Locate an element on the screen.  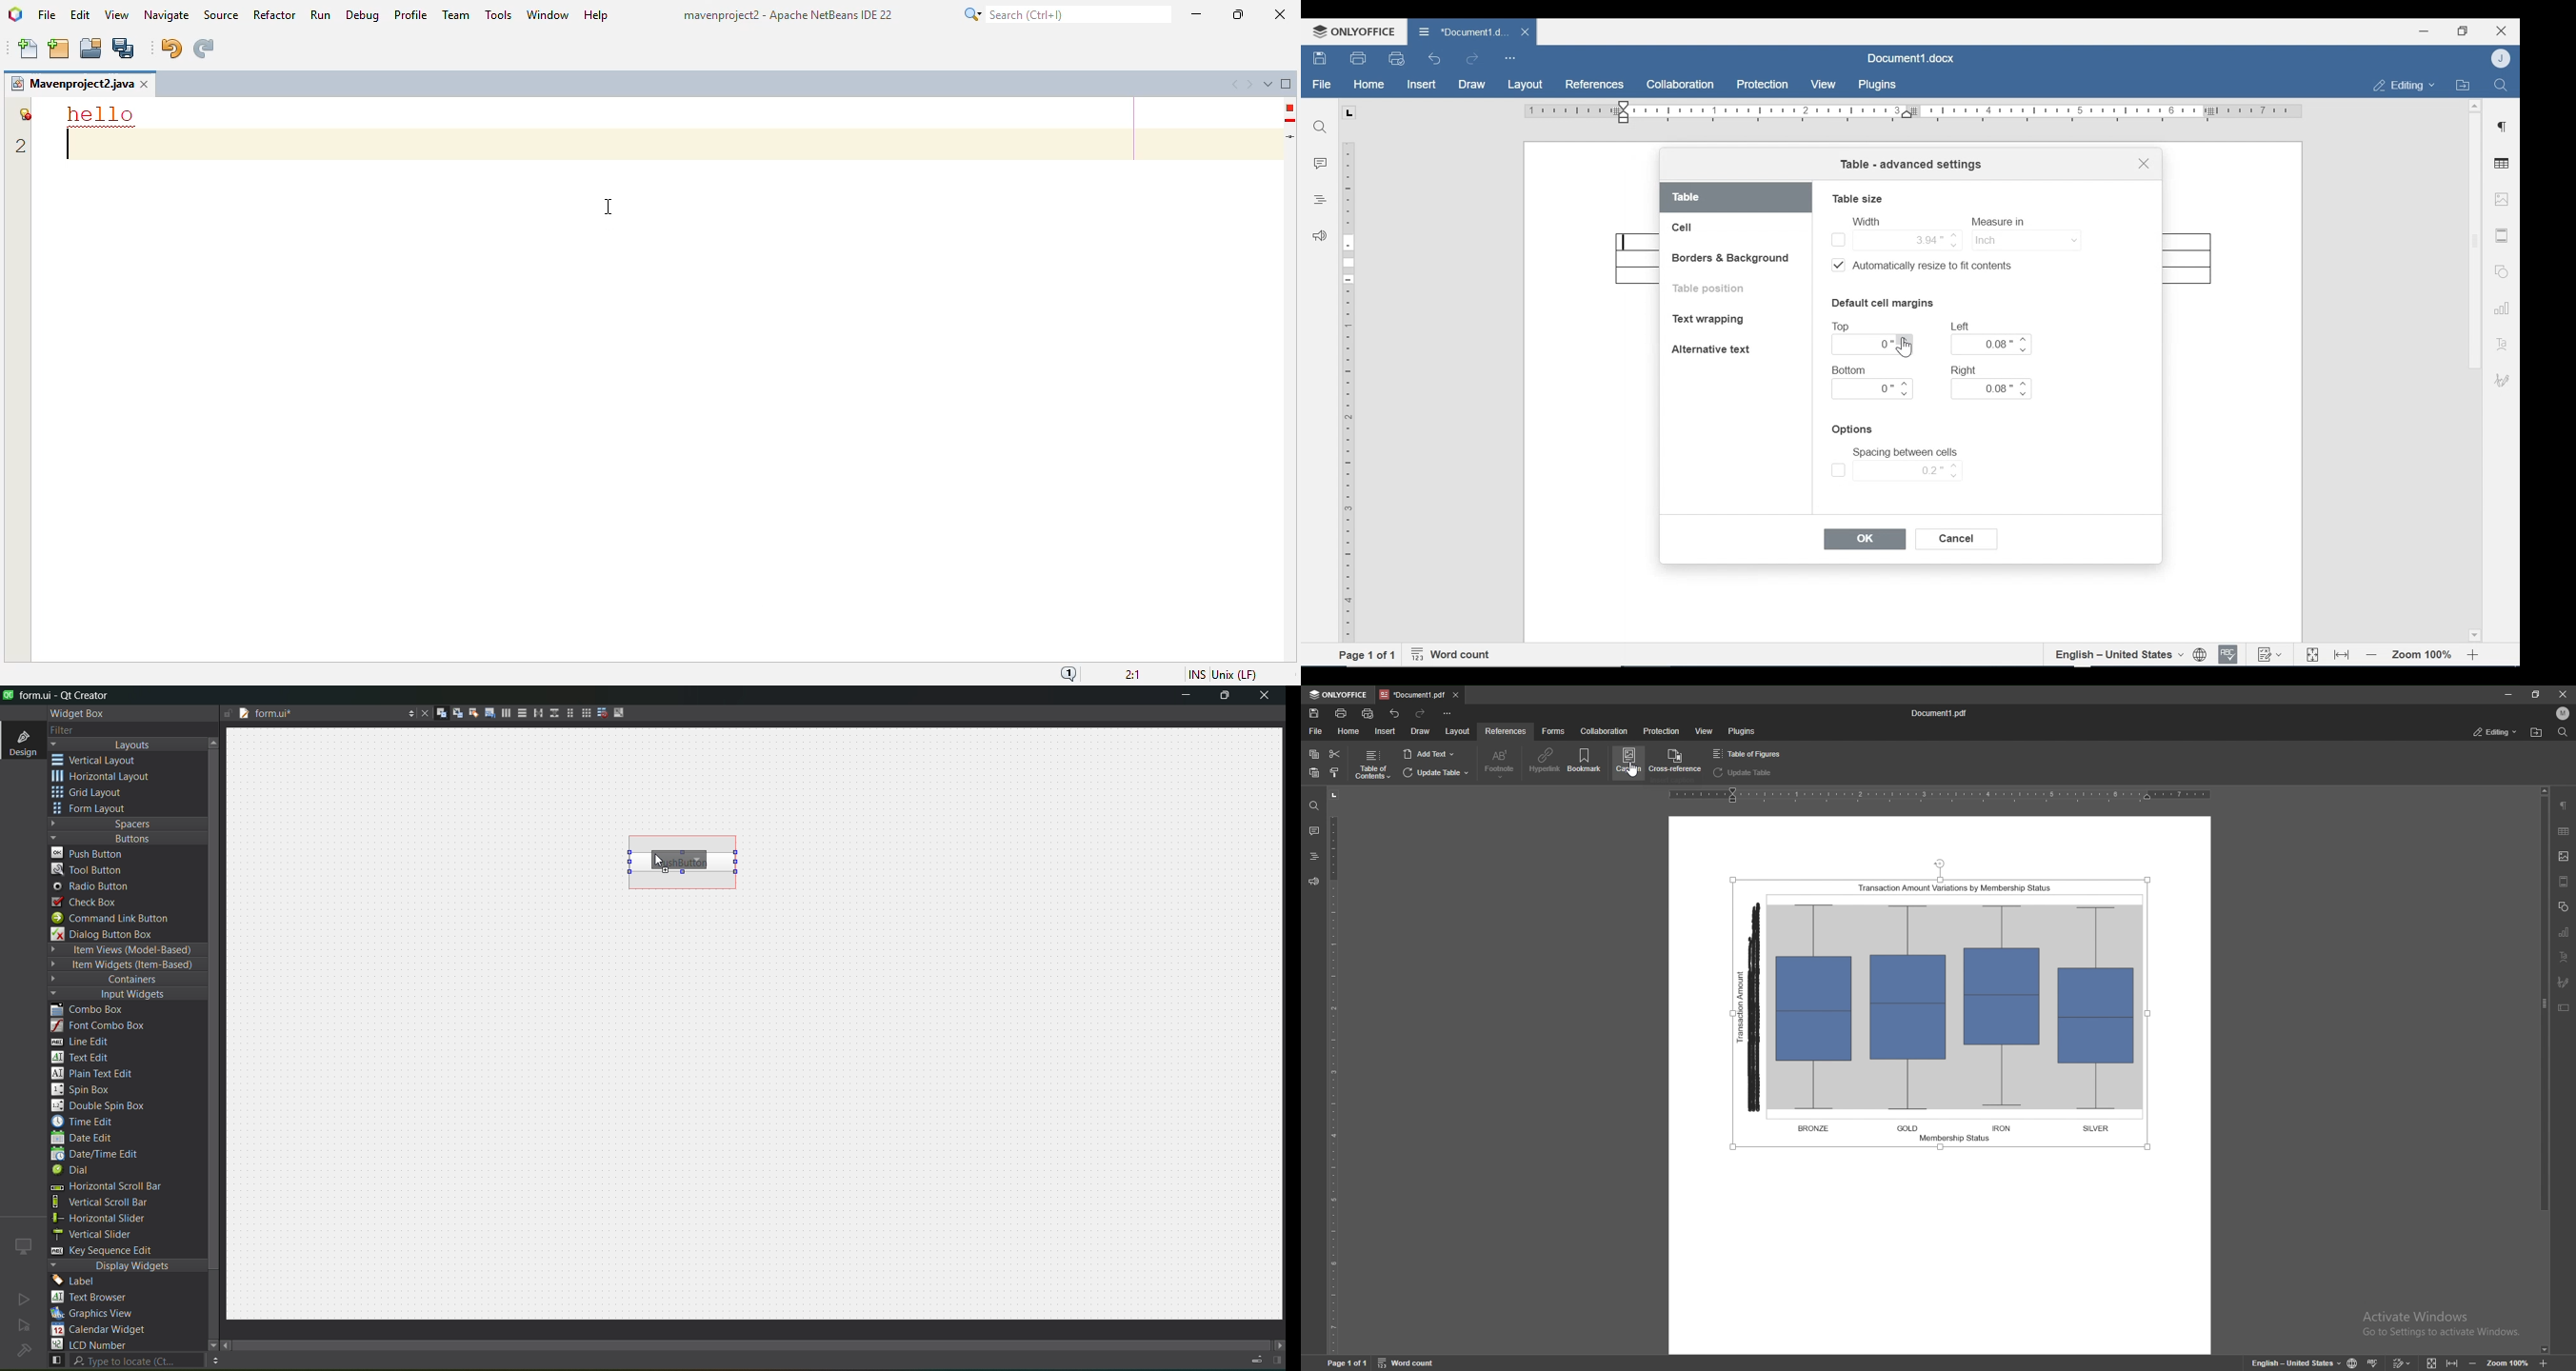
input widgets is located at coordinates (121, 995).